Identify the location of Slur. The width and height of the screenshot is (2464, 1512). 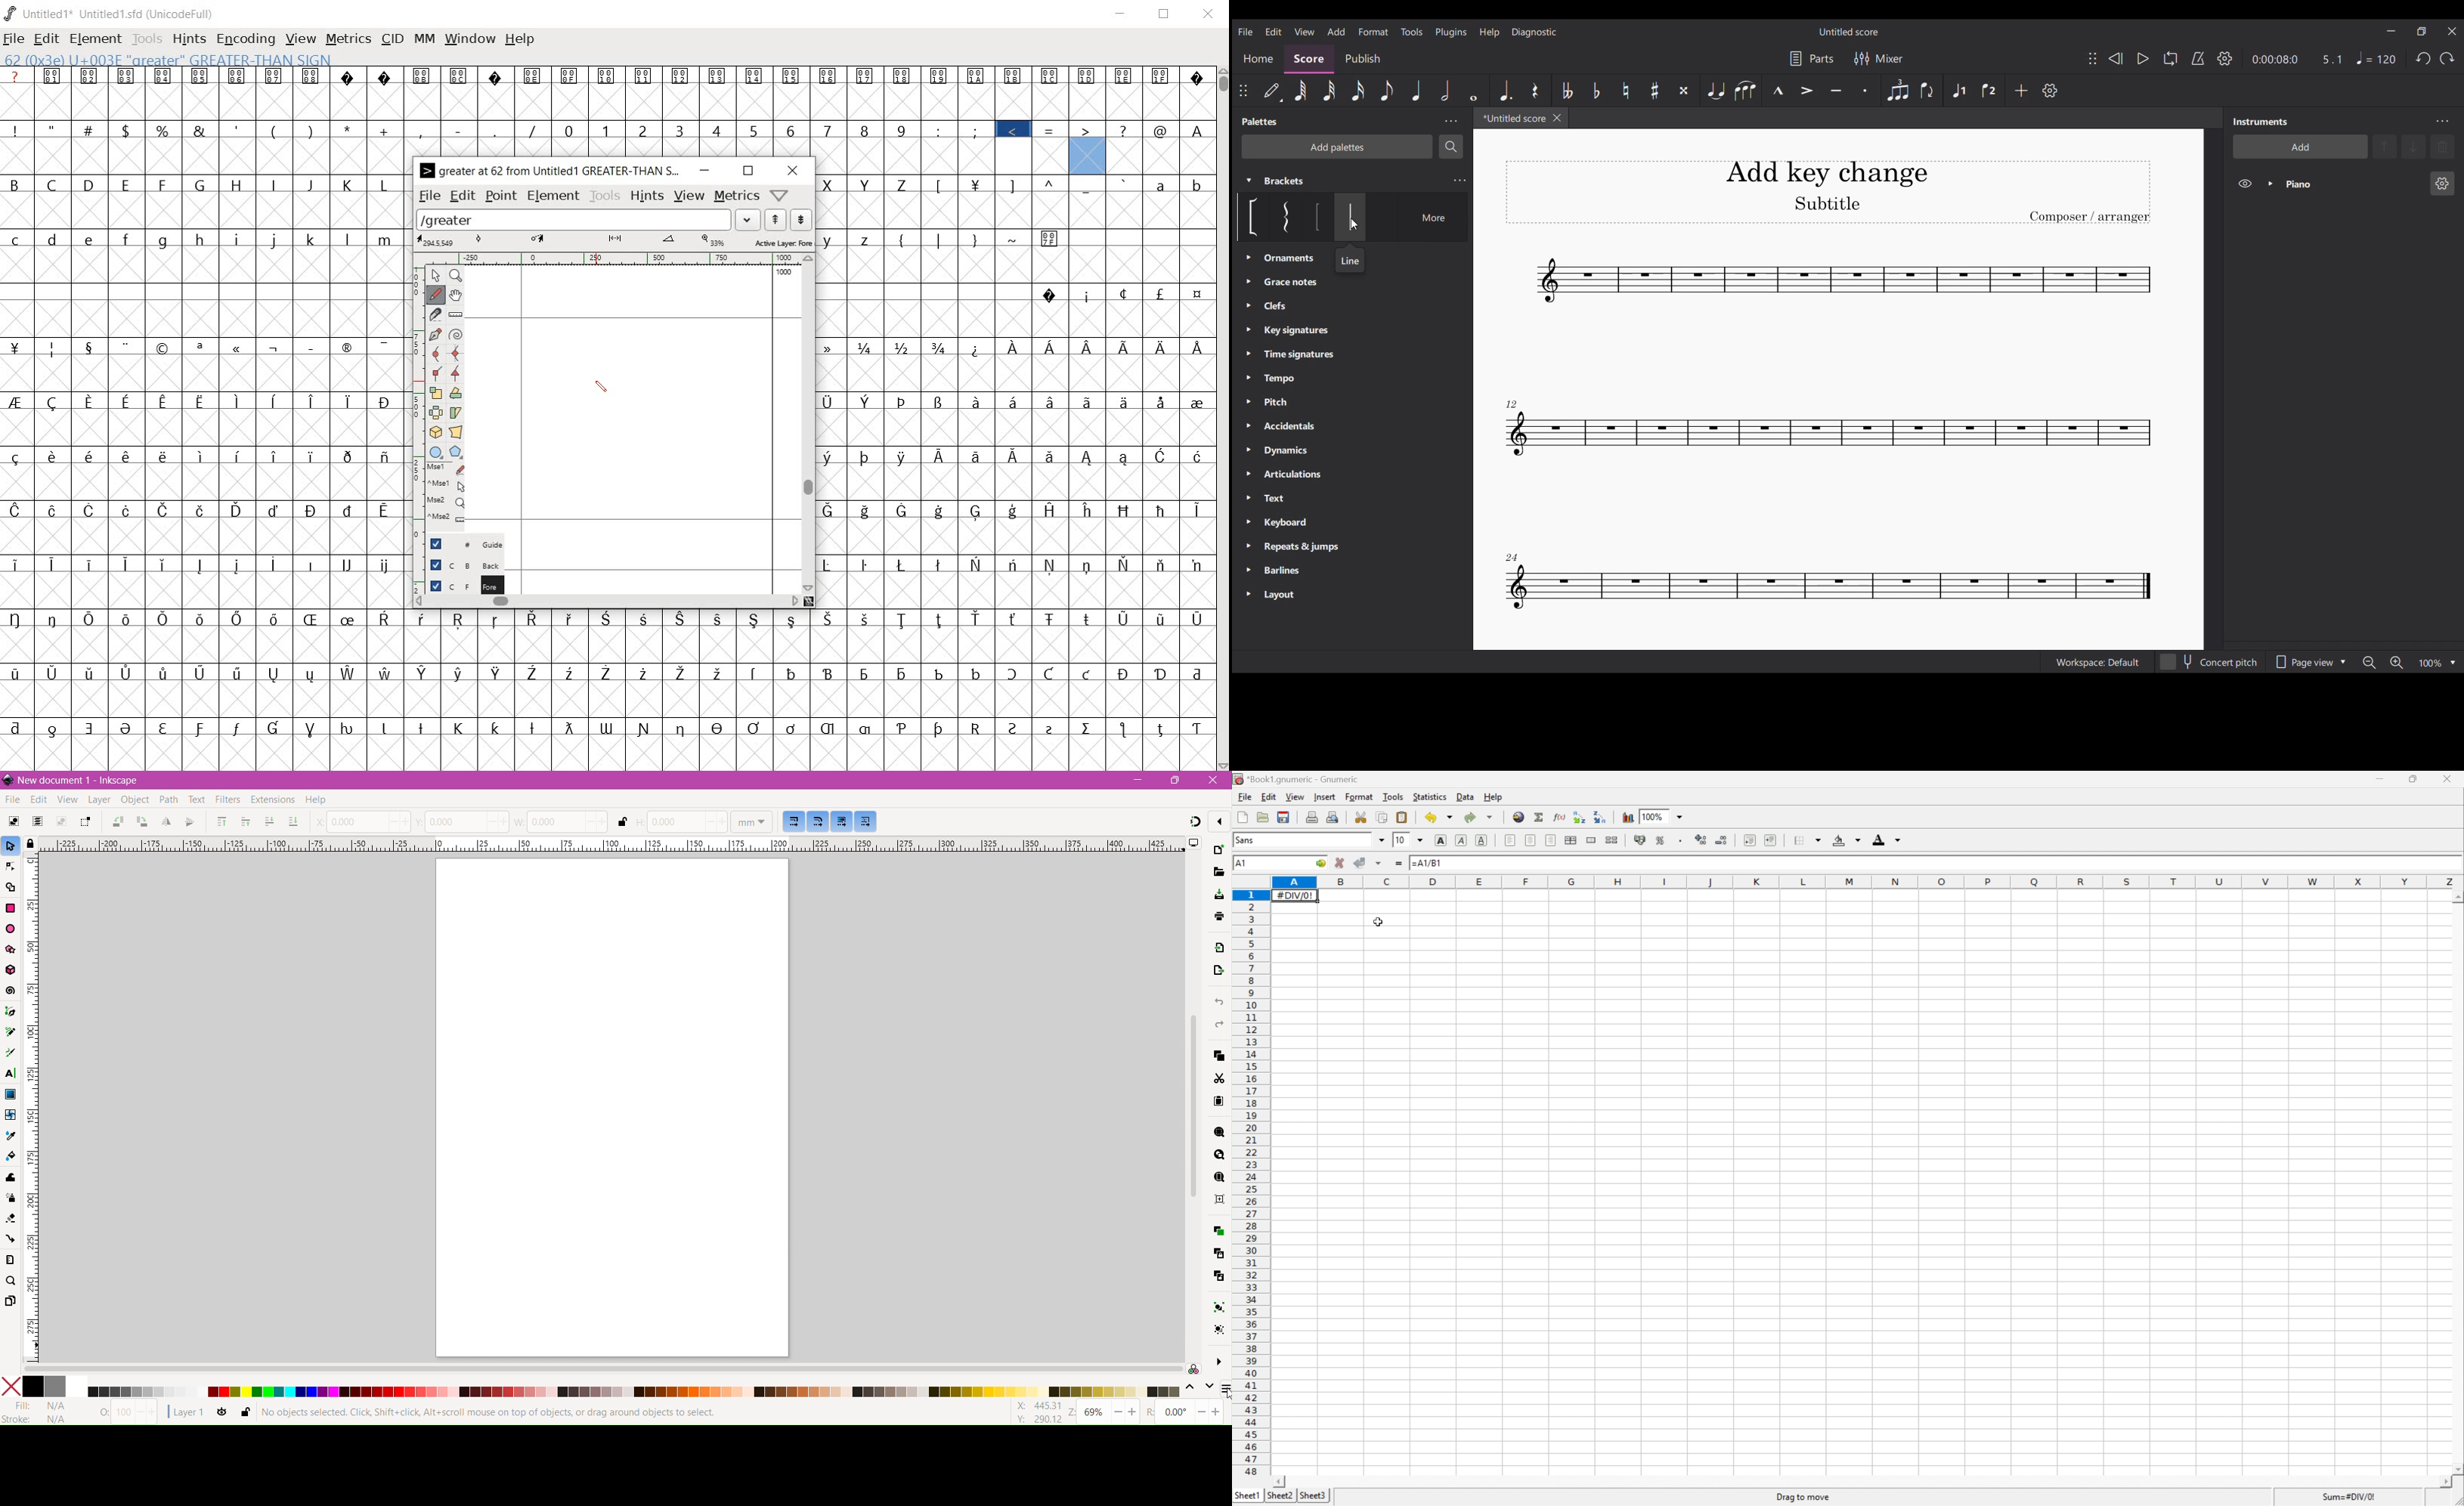
(1745, 91).